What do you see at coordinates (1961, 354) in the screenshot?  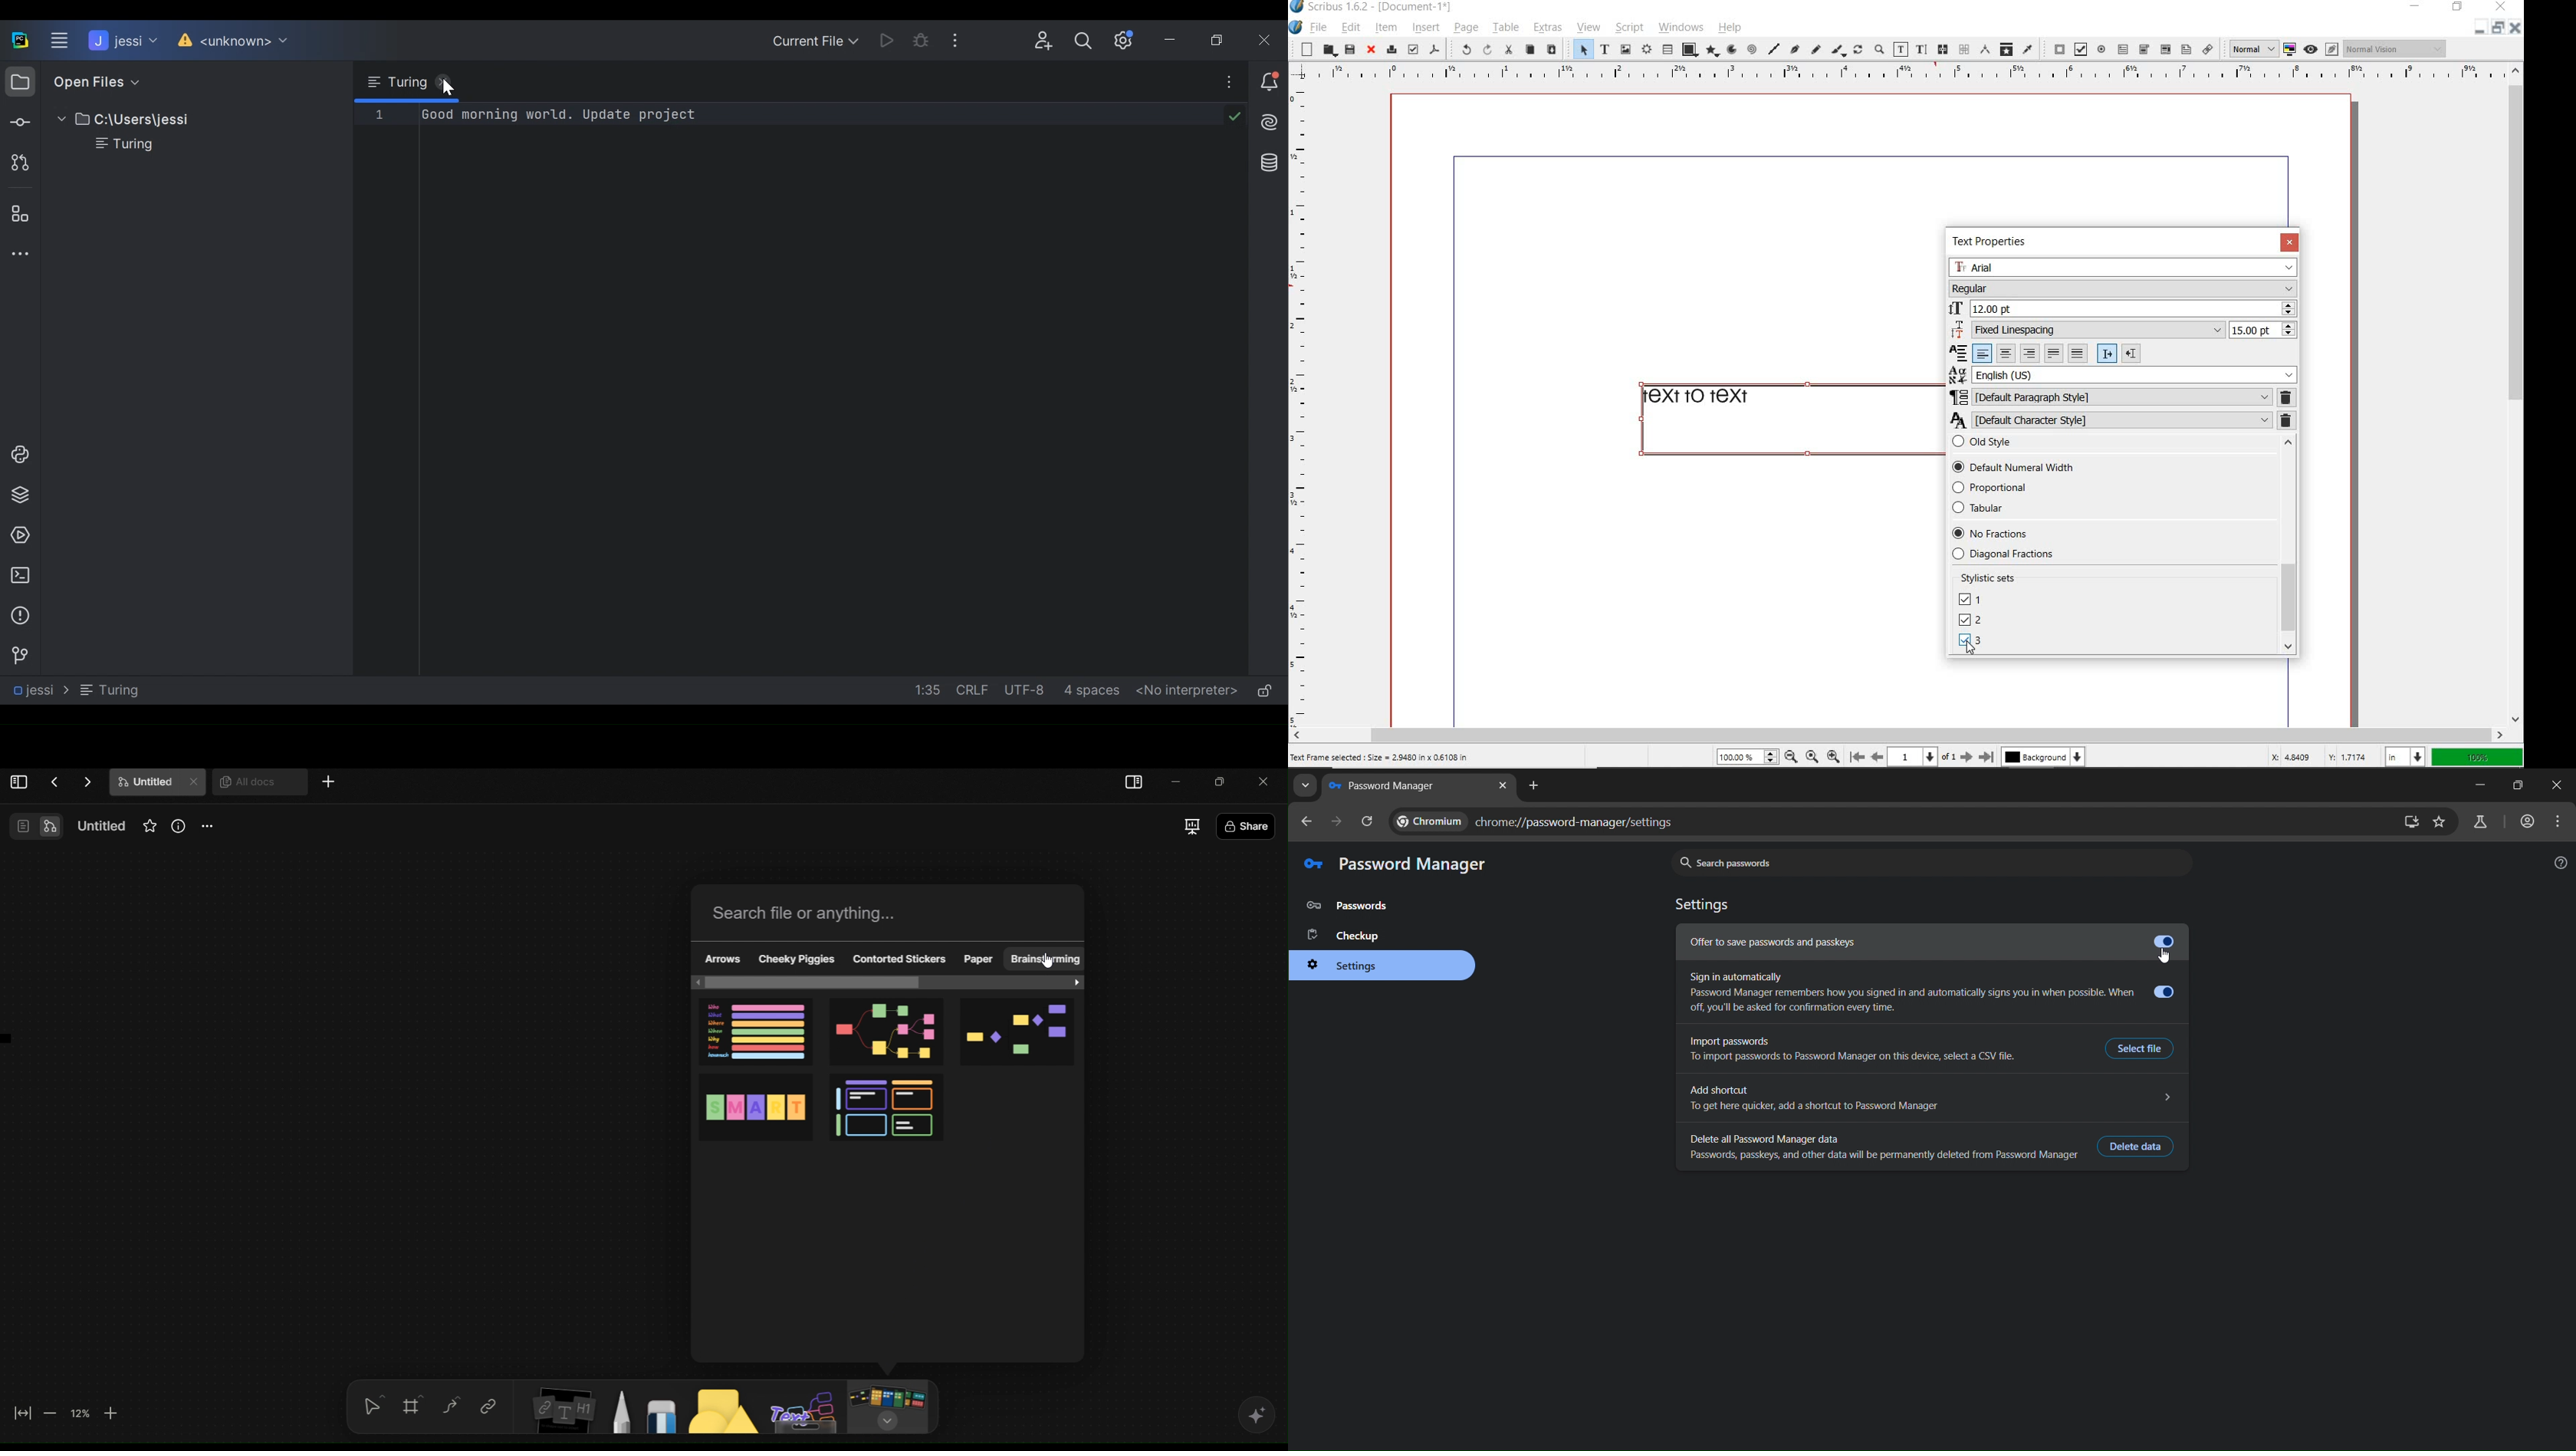 I see `Alignment` at bounding box center [1961, 354].